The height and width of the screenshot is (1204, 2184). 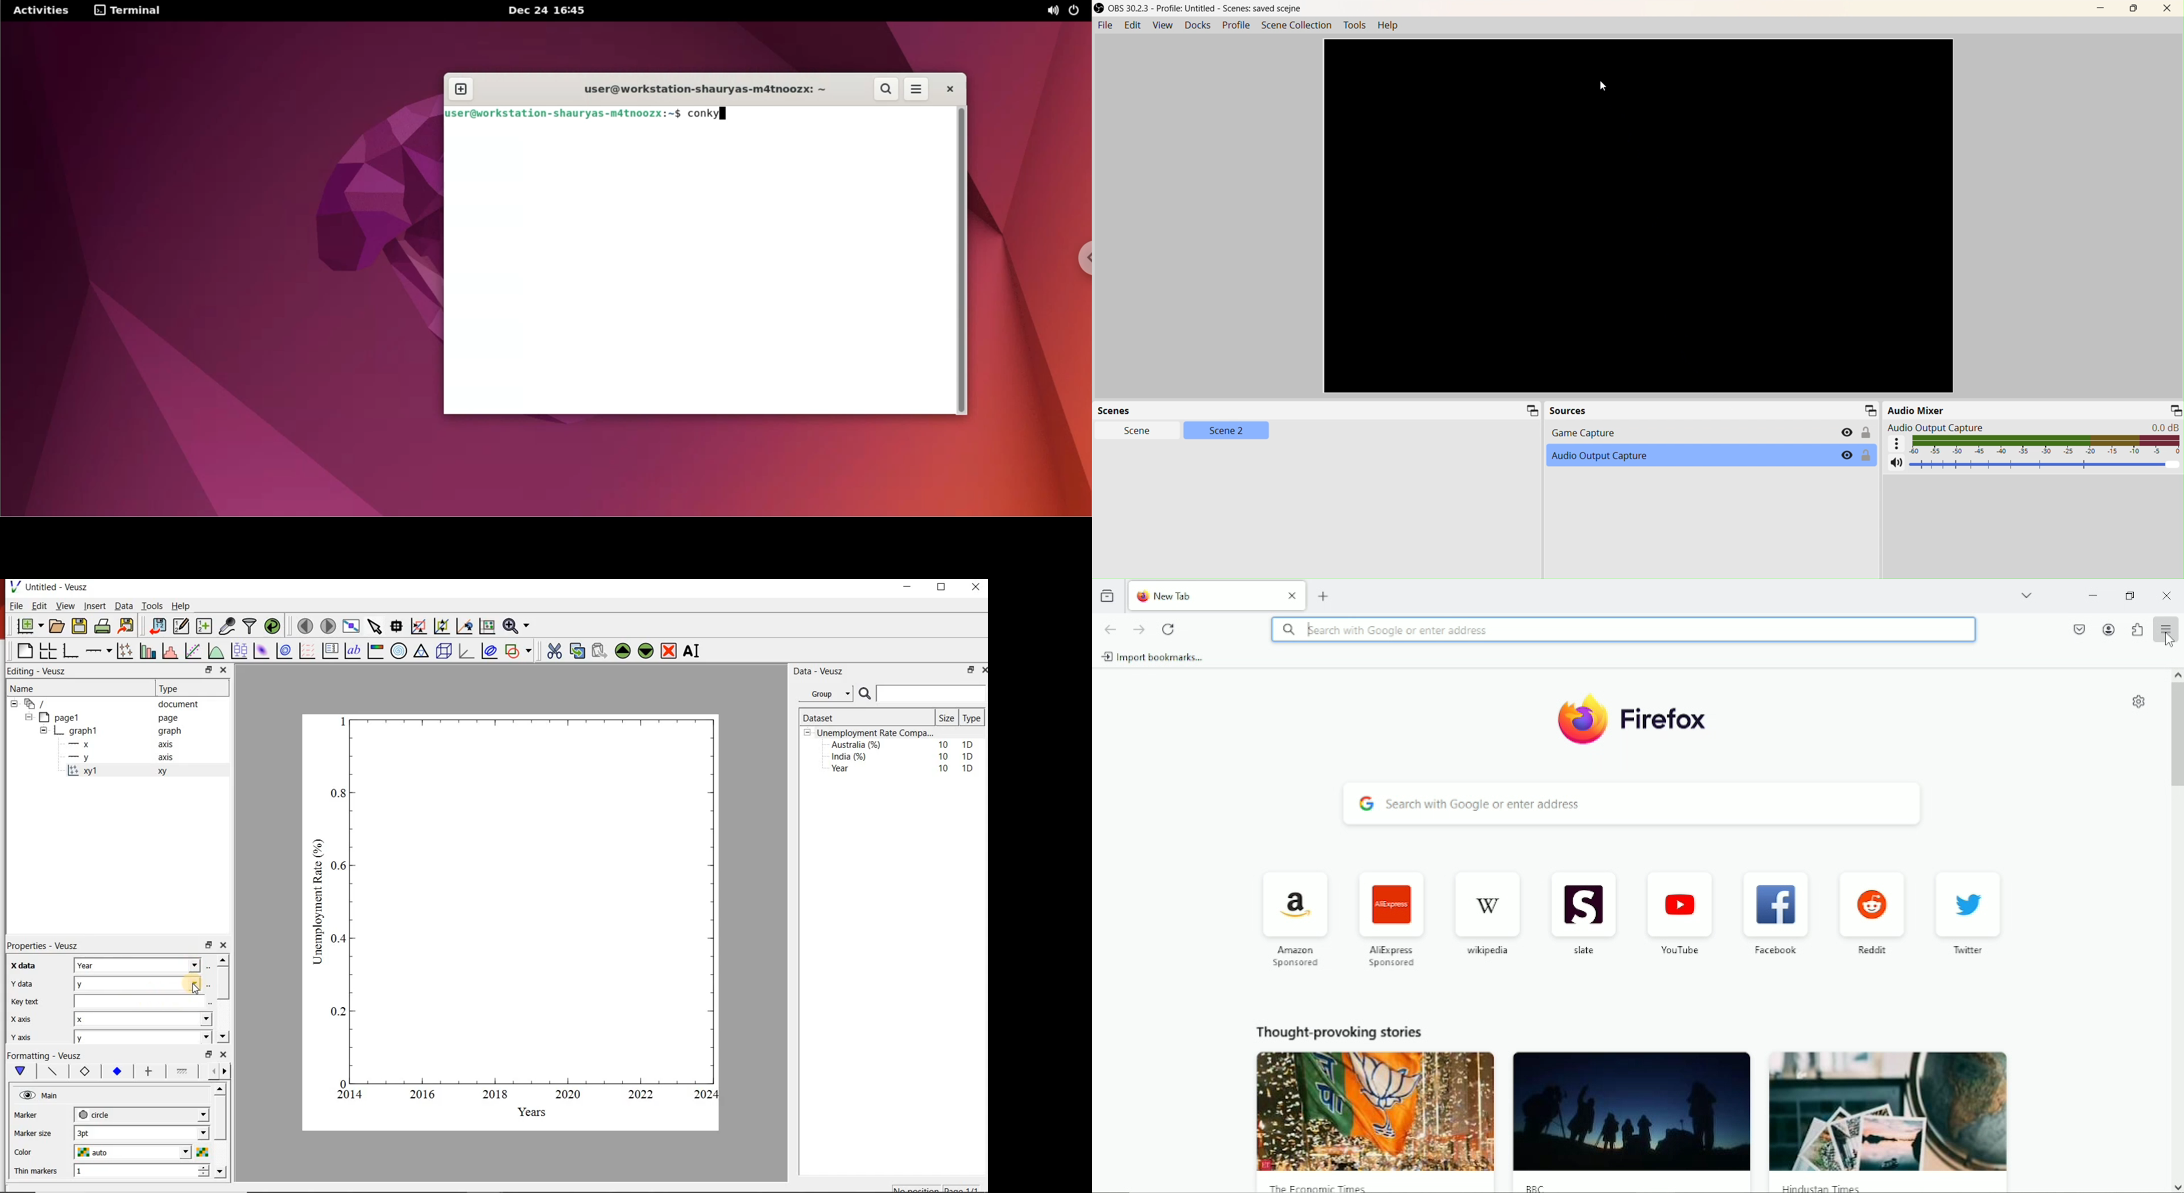 I want to click on ‘document, so click(x=110, y=703).